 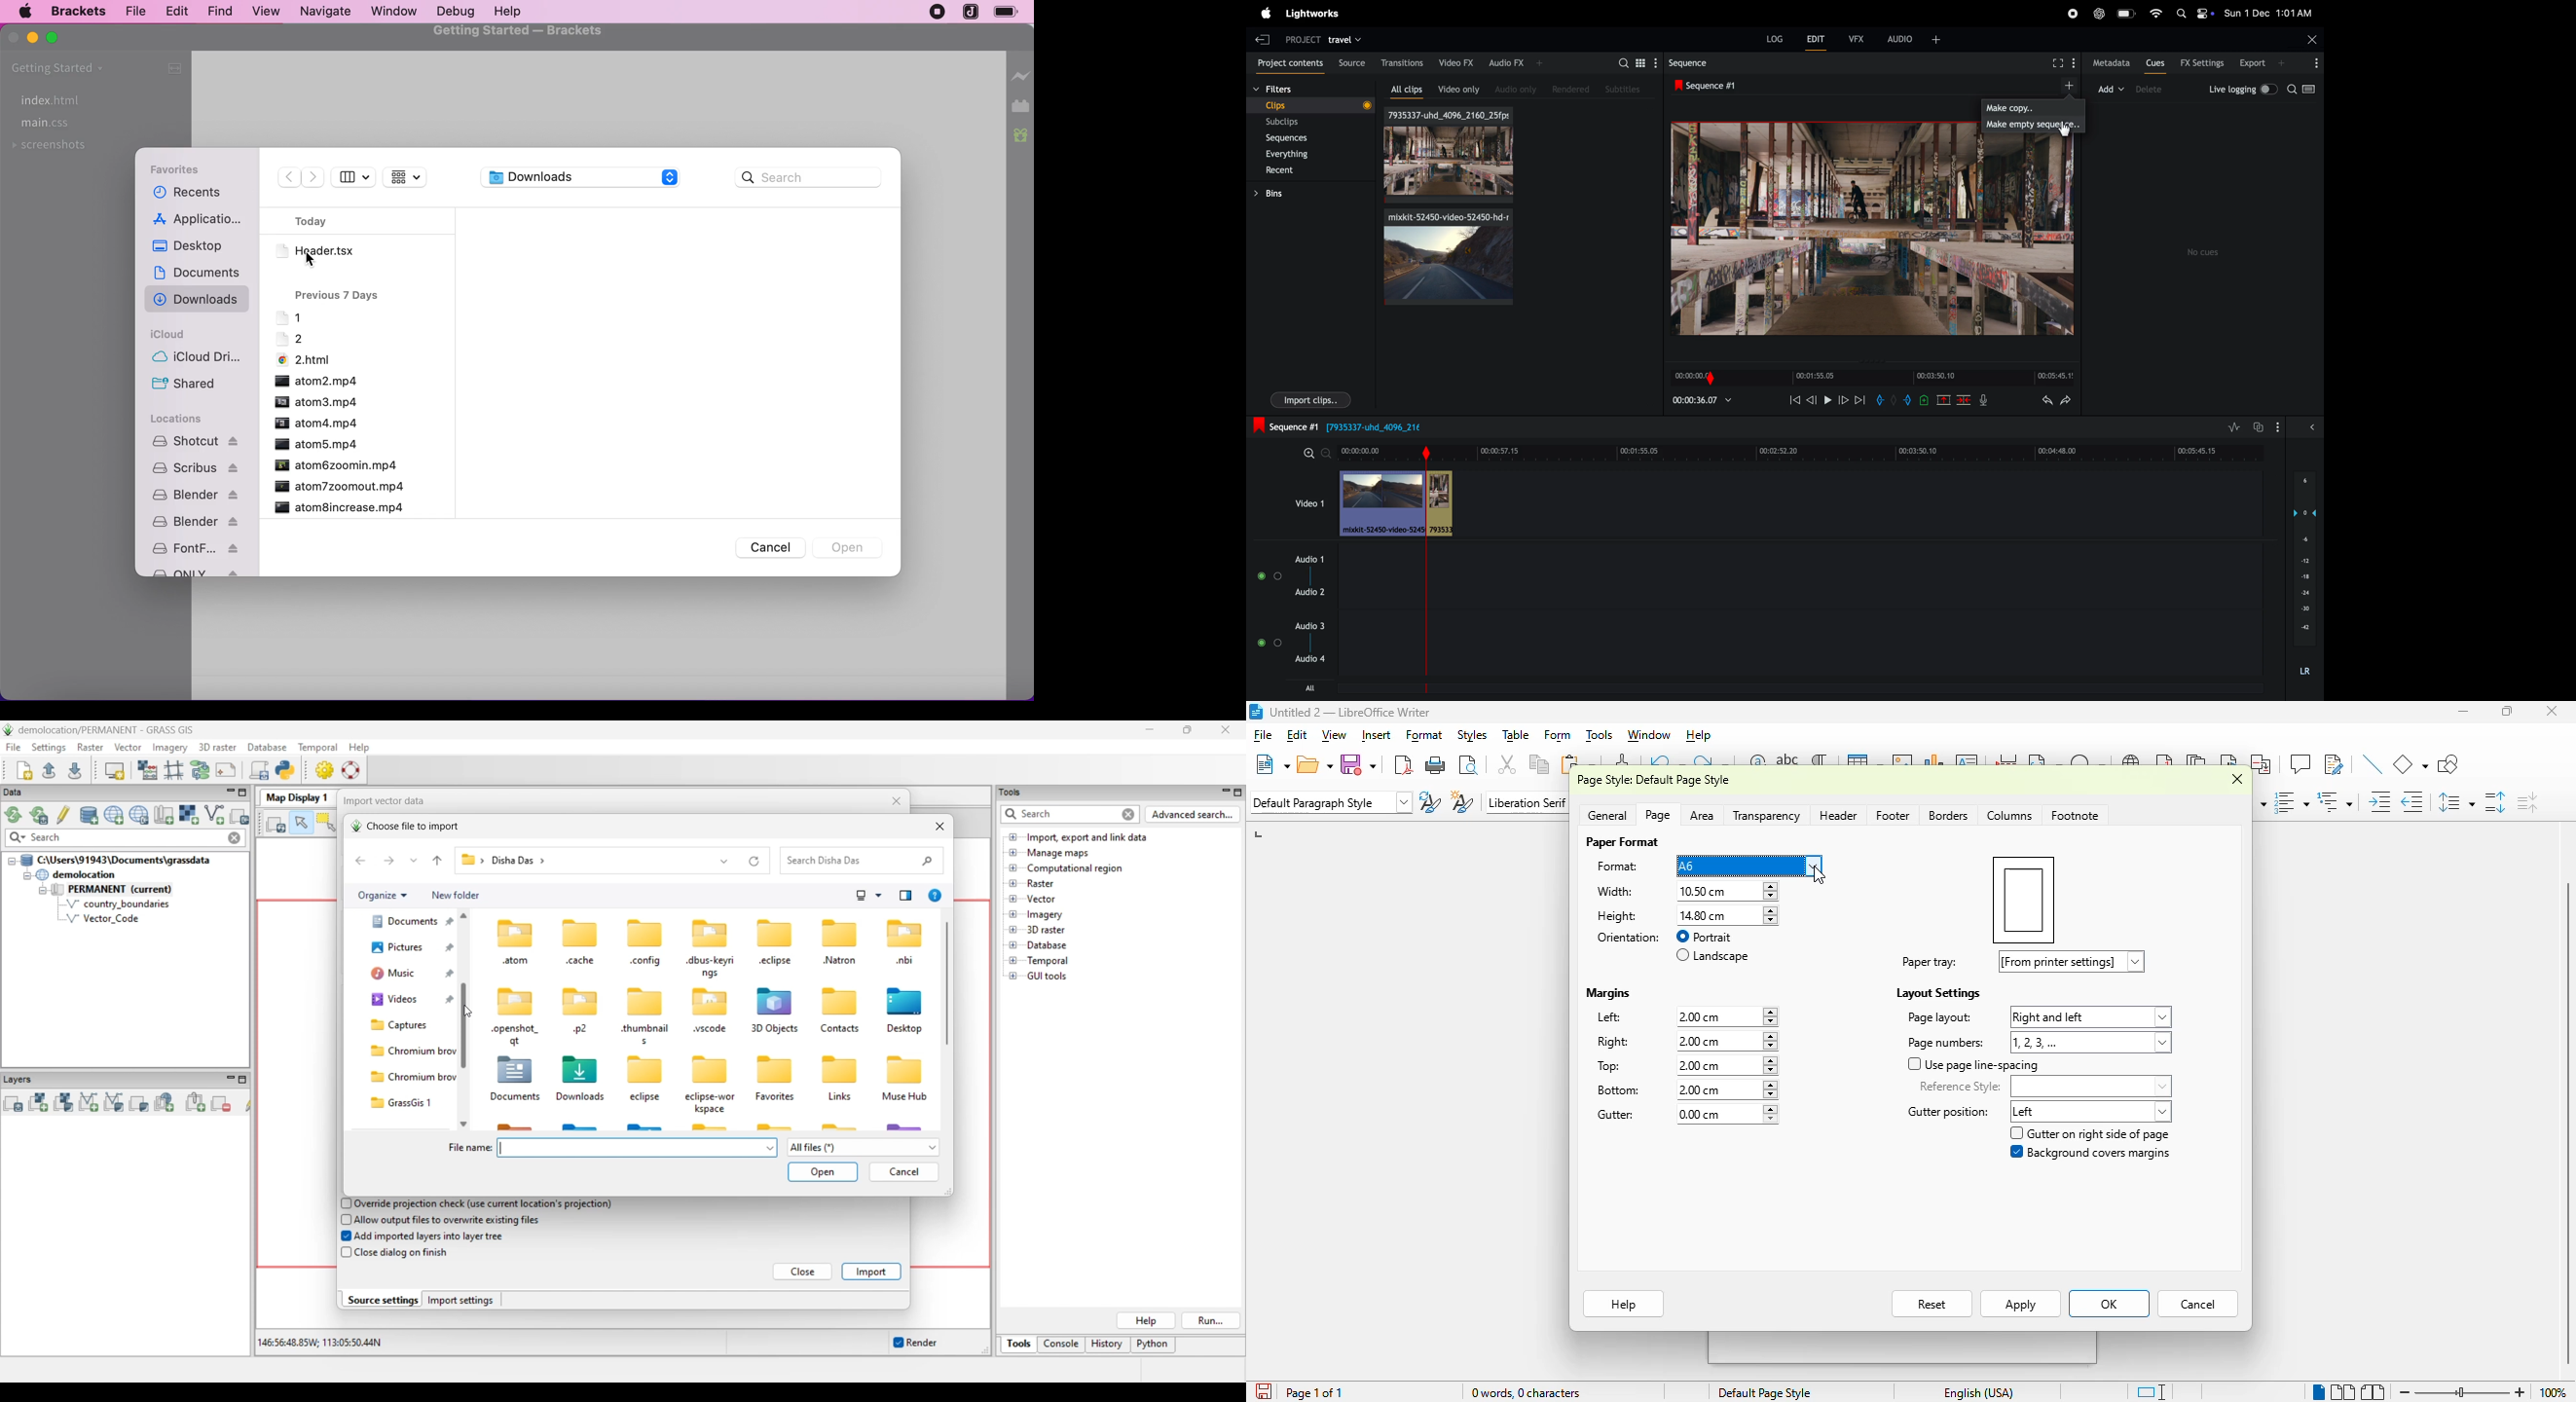 I want to click on zoom in zoom out, so click(x=1316, y=452).